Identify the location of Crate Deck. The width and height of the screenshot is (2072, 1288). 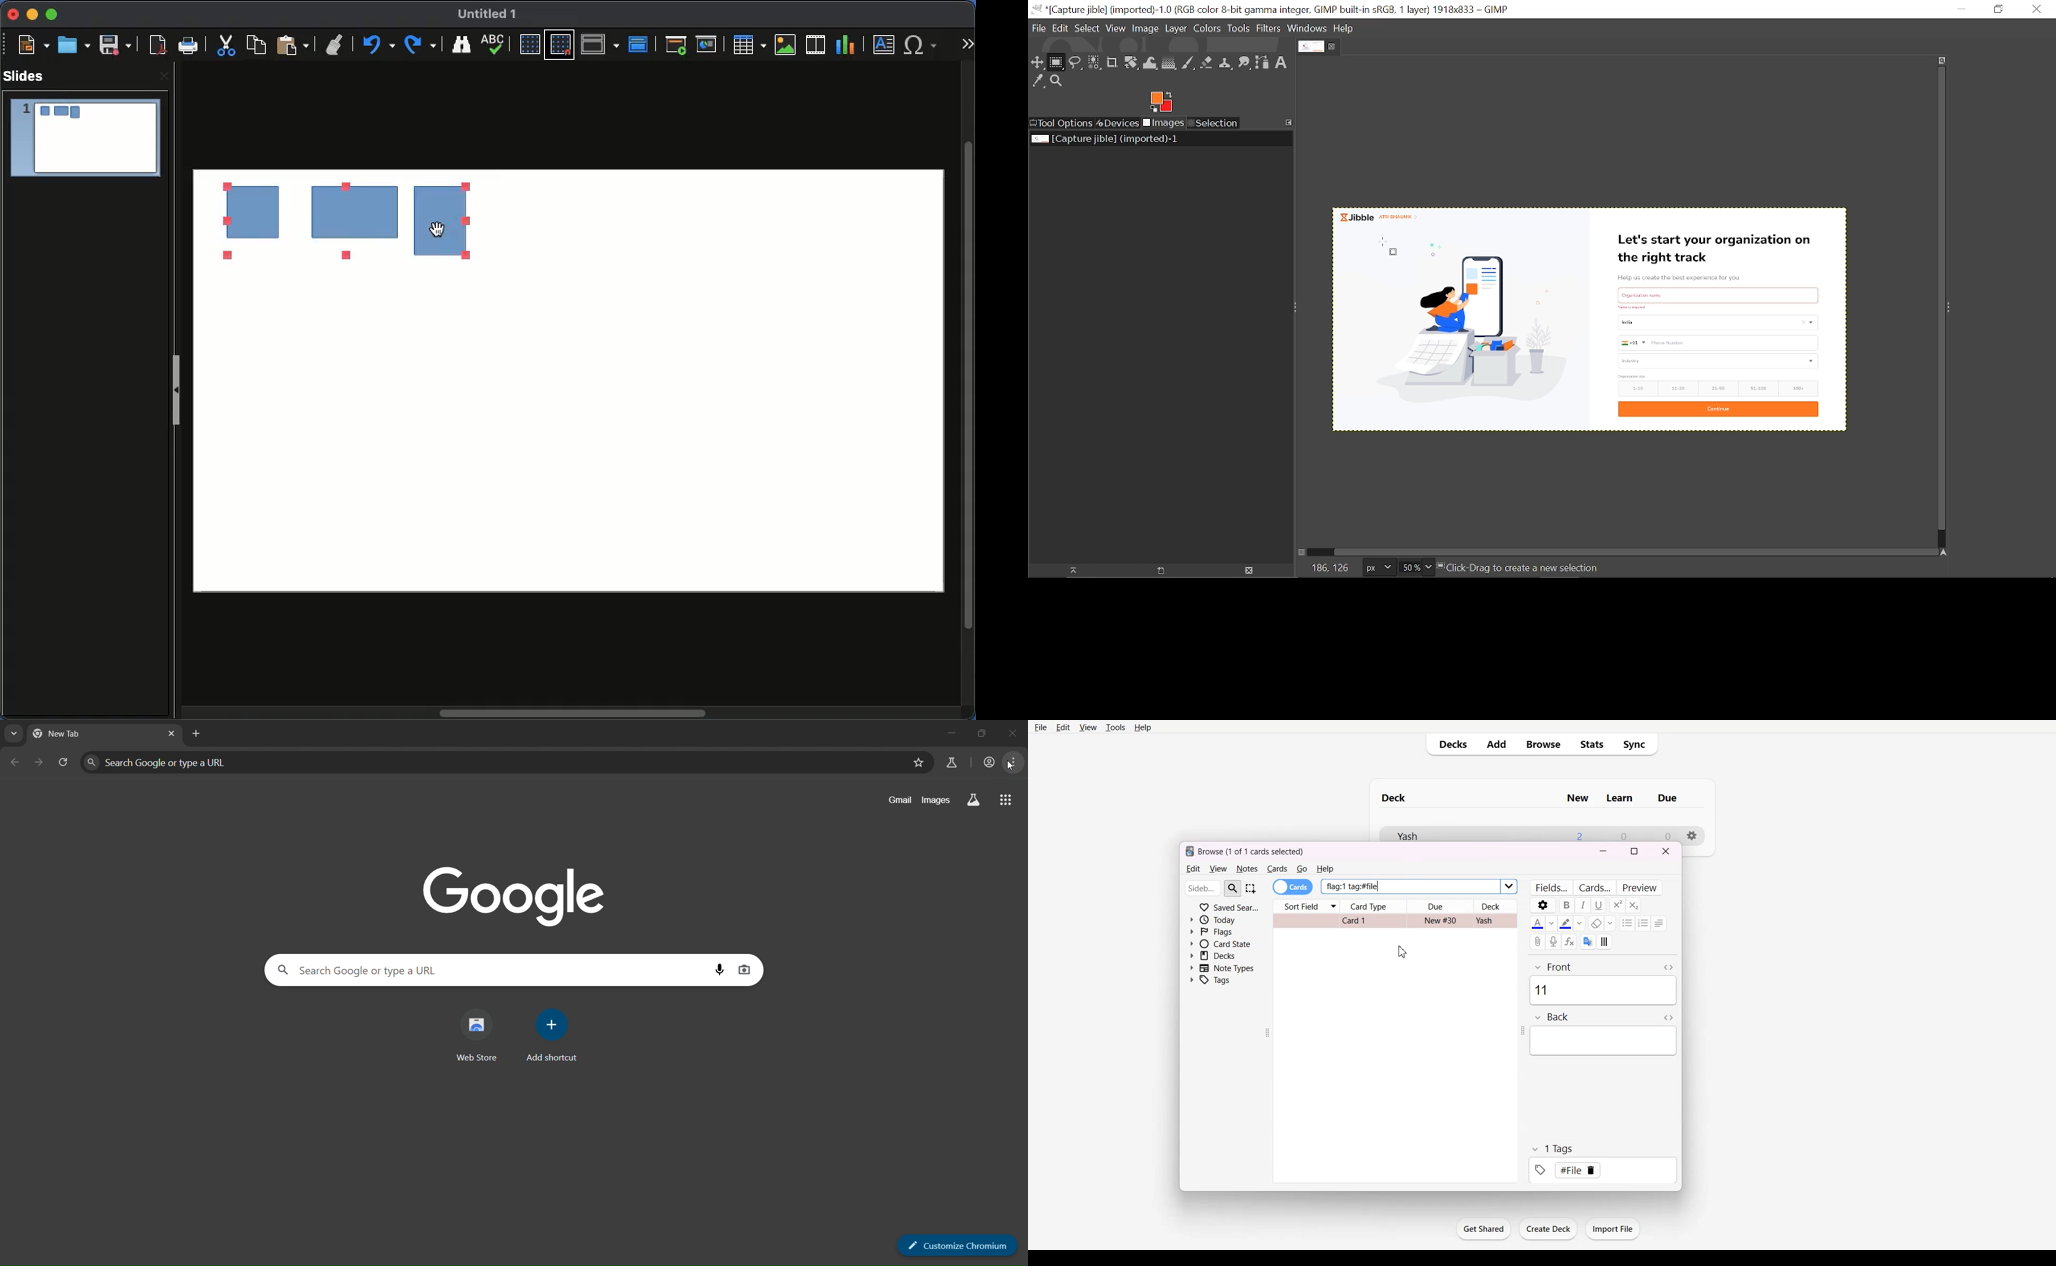
(1548, 1229).